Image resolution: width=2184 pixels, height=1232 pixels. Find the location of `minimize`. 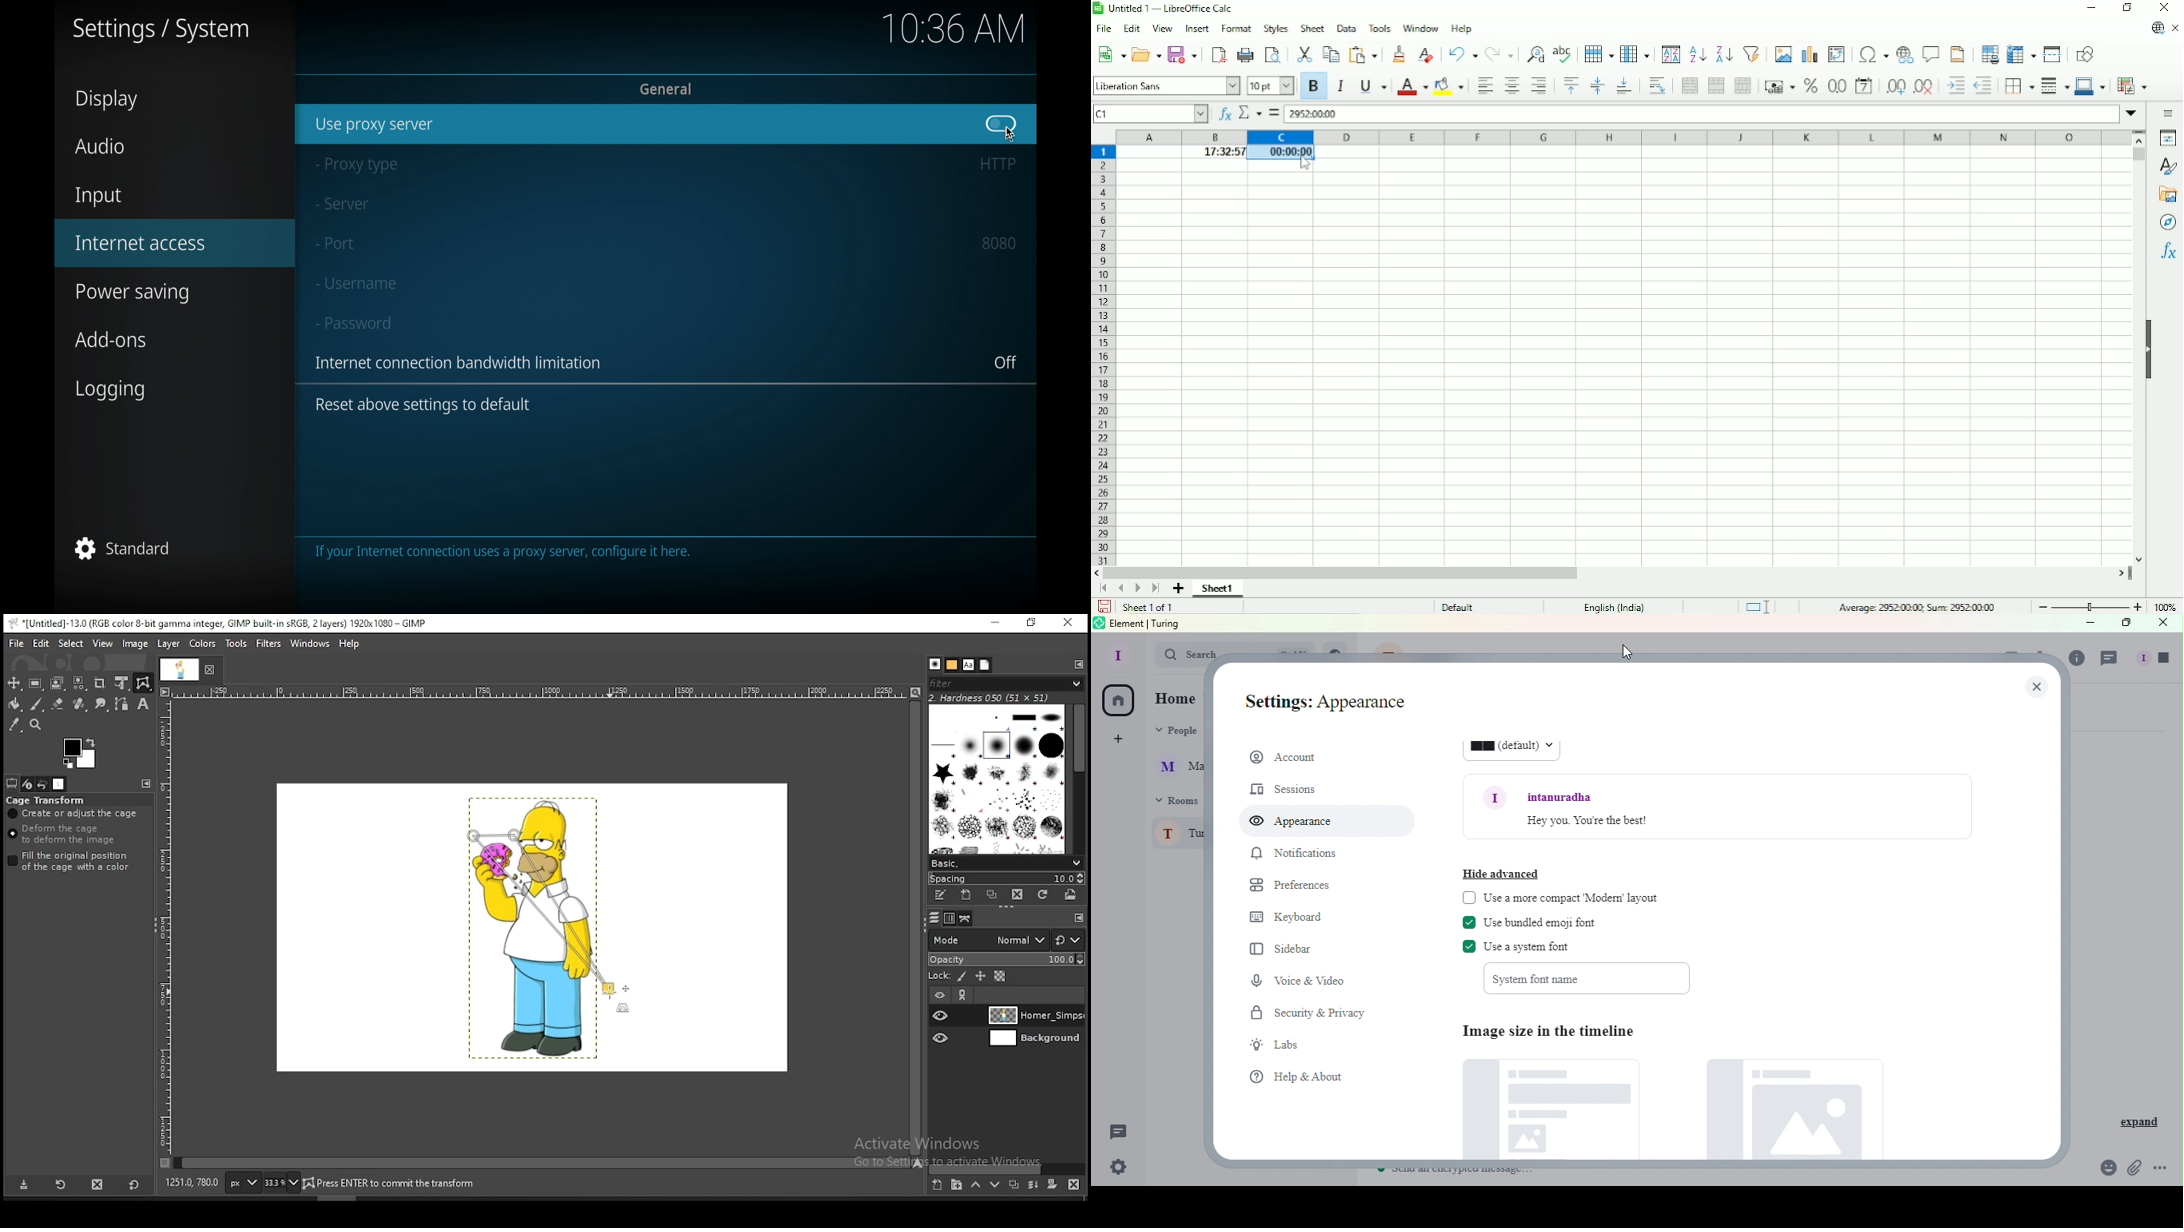

minimize is located at coordinates (996, 623).